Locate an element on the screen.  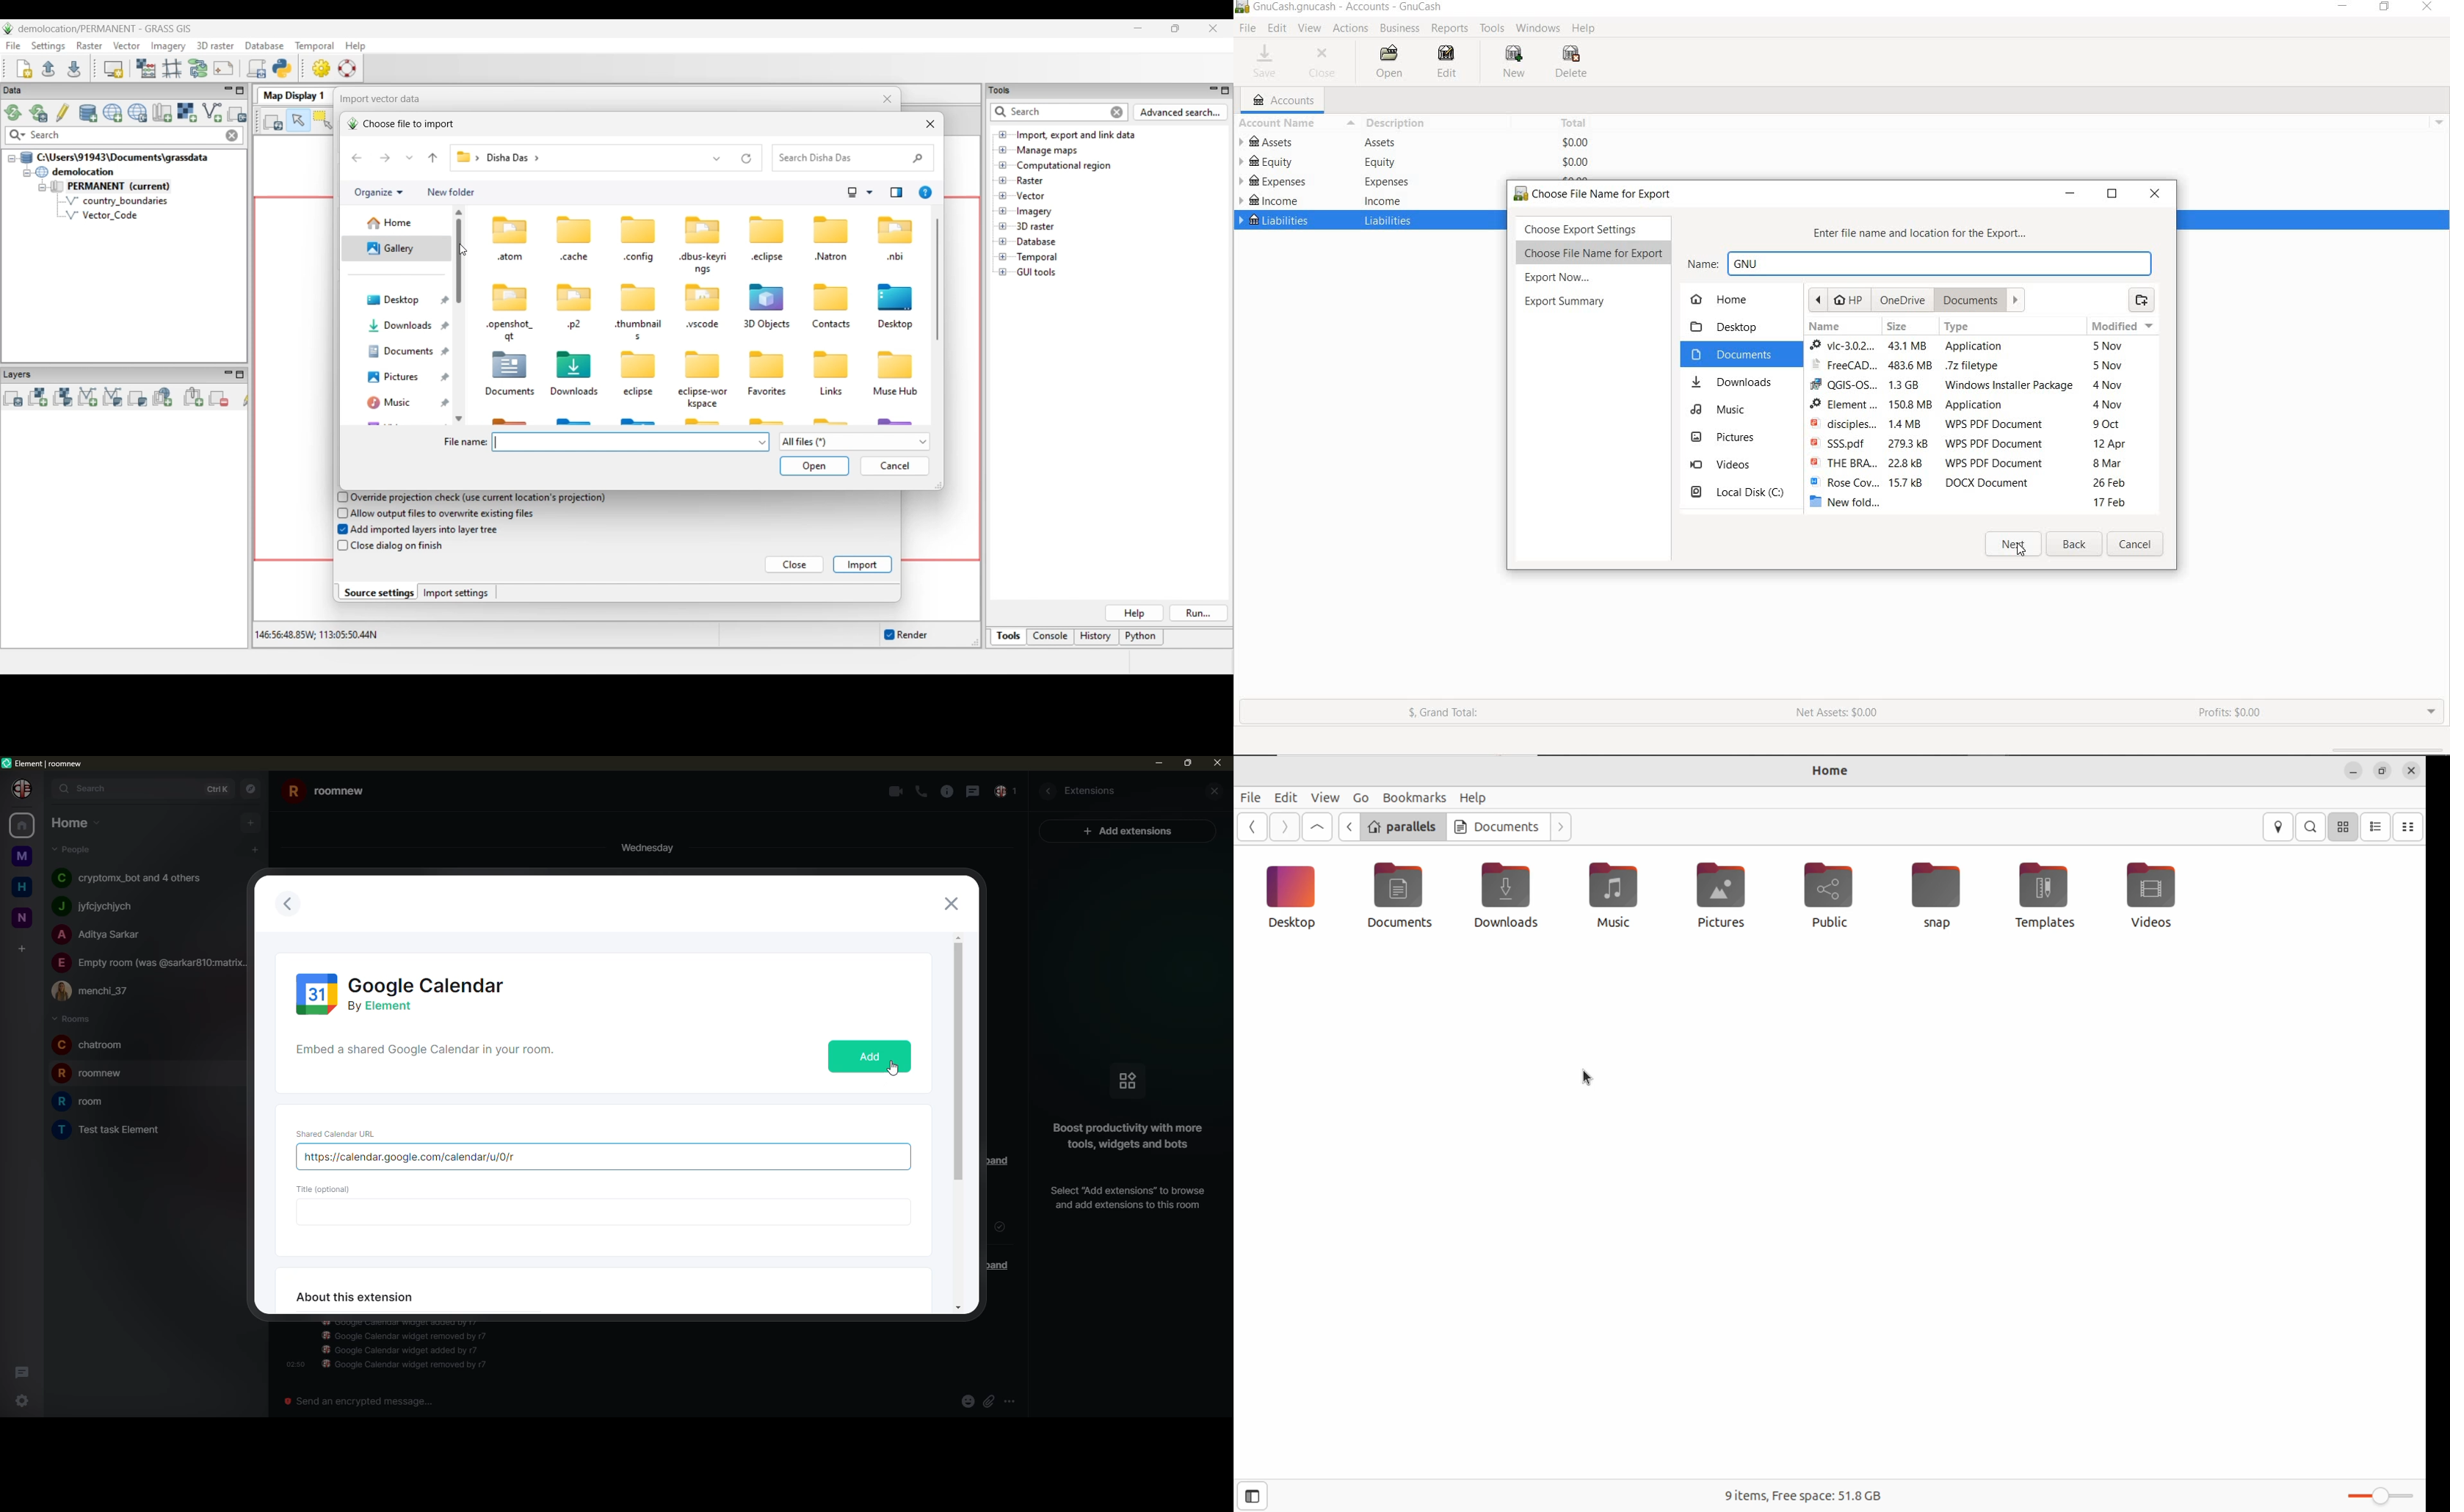
Assets is located at coordinates (1382, 142).